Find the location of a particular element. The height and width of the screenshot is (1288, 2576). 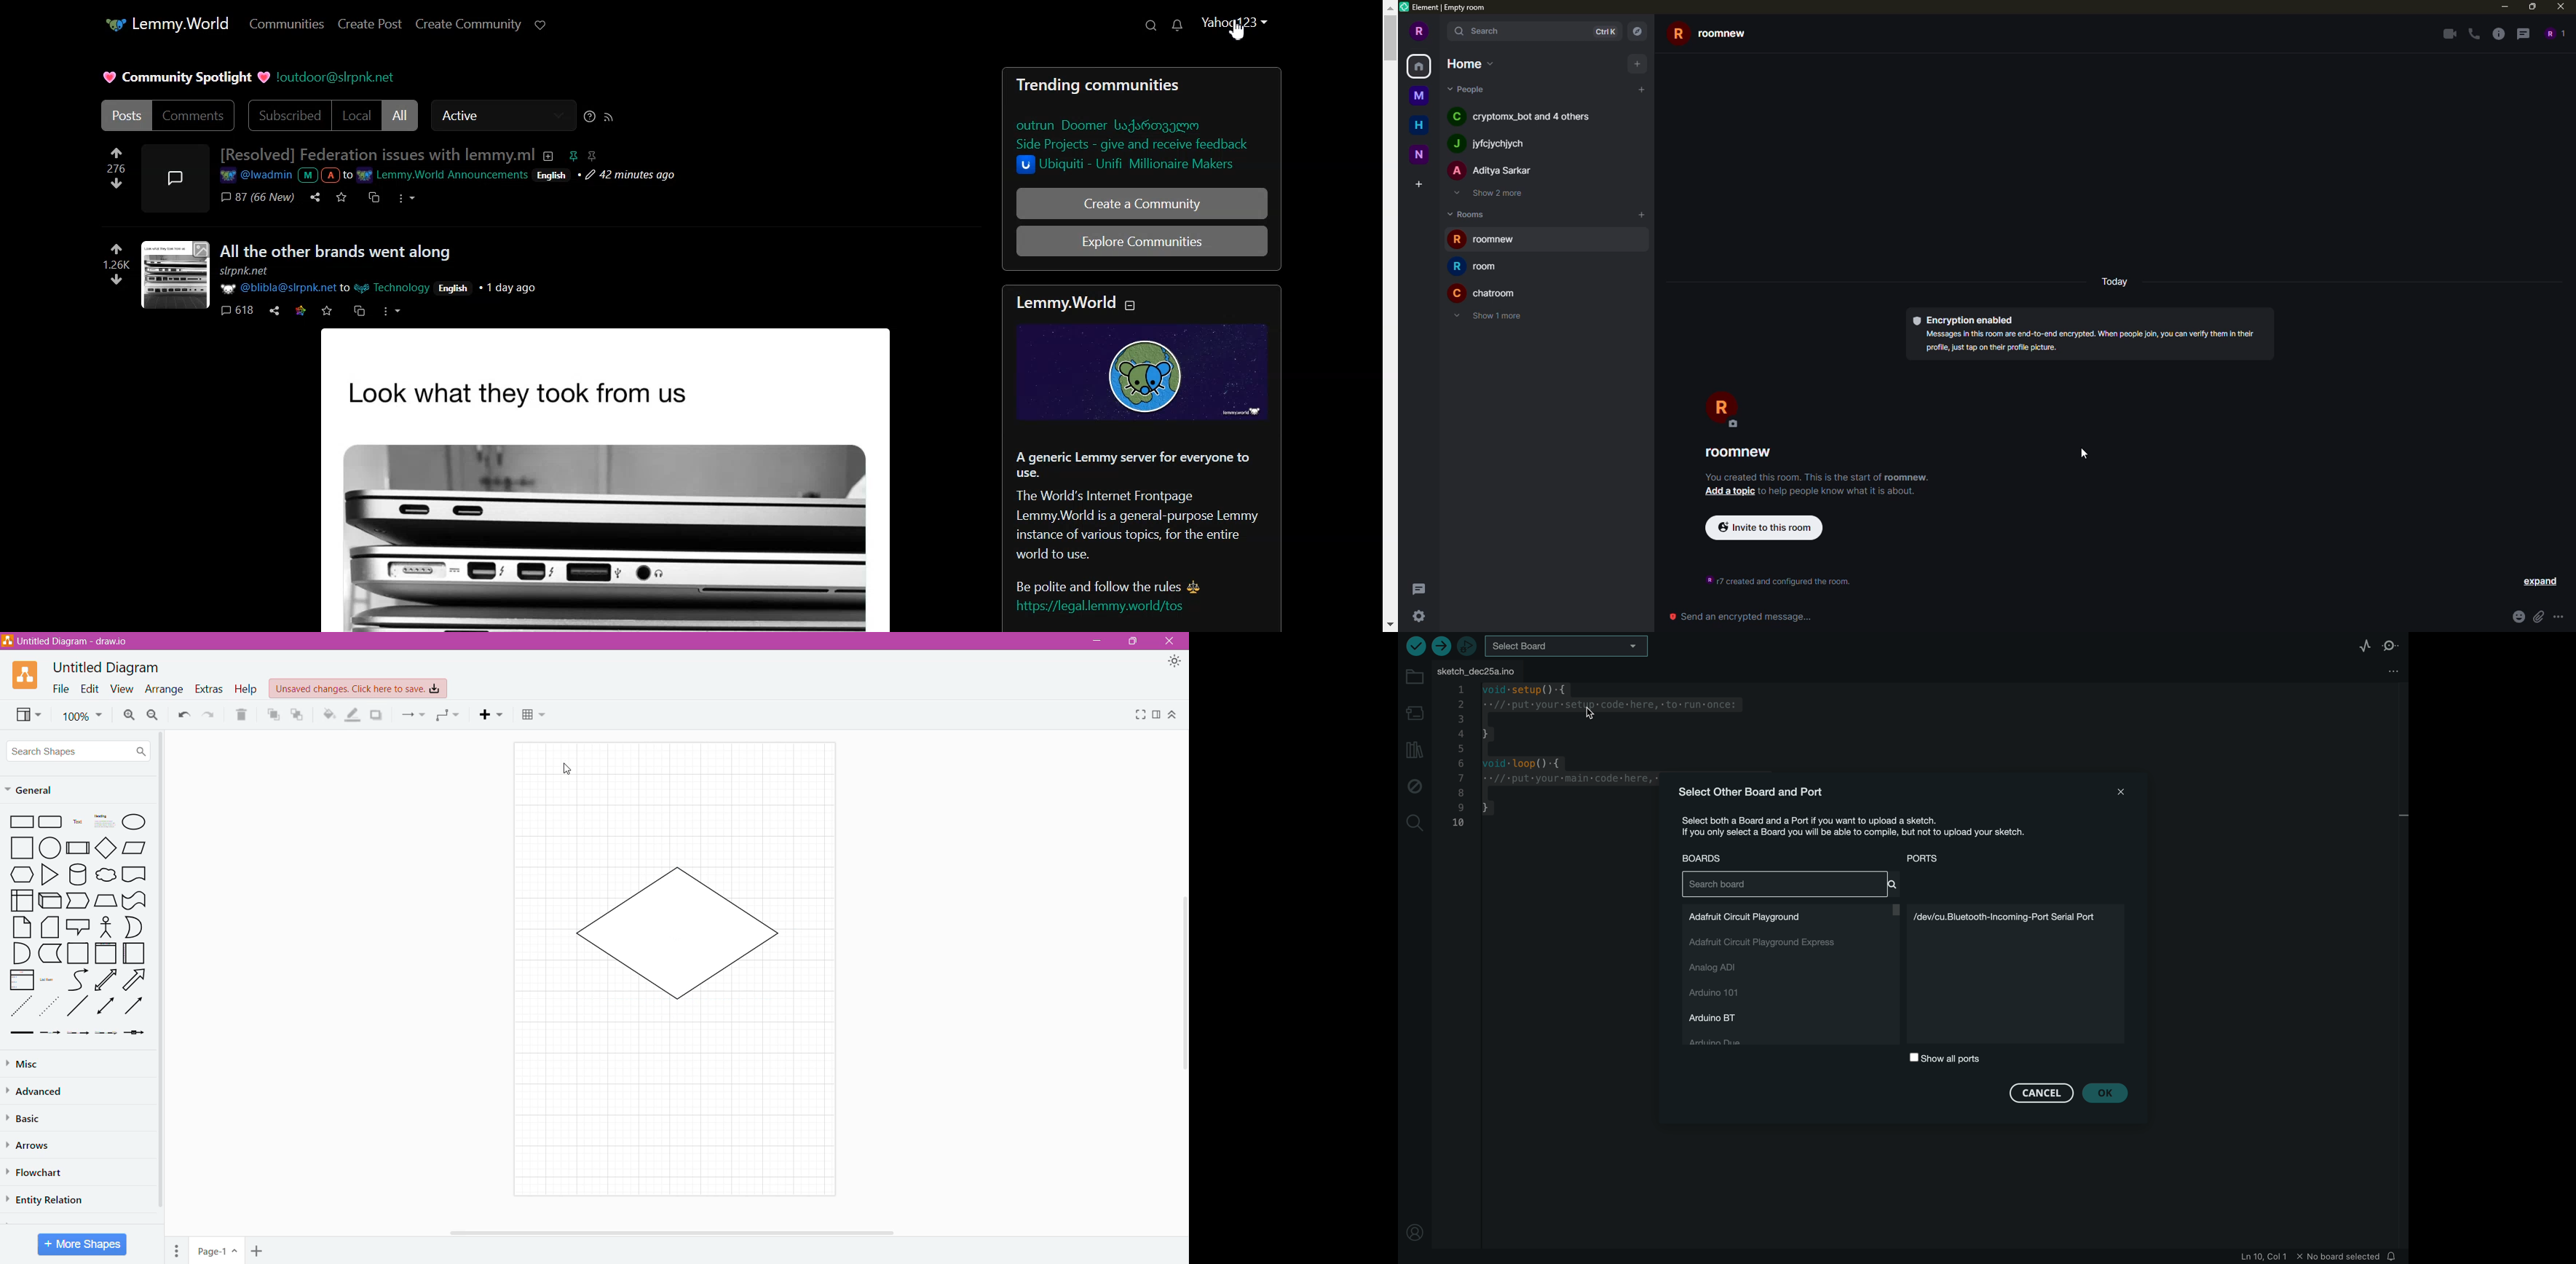

To Front is located at coordinates (273, 715).